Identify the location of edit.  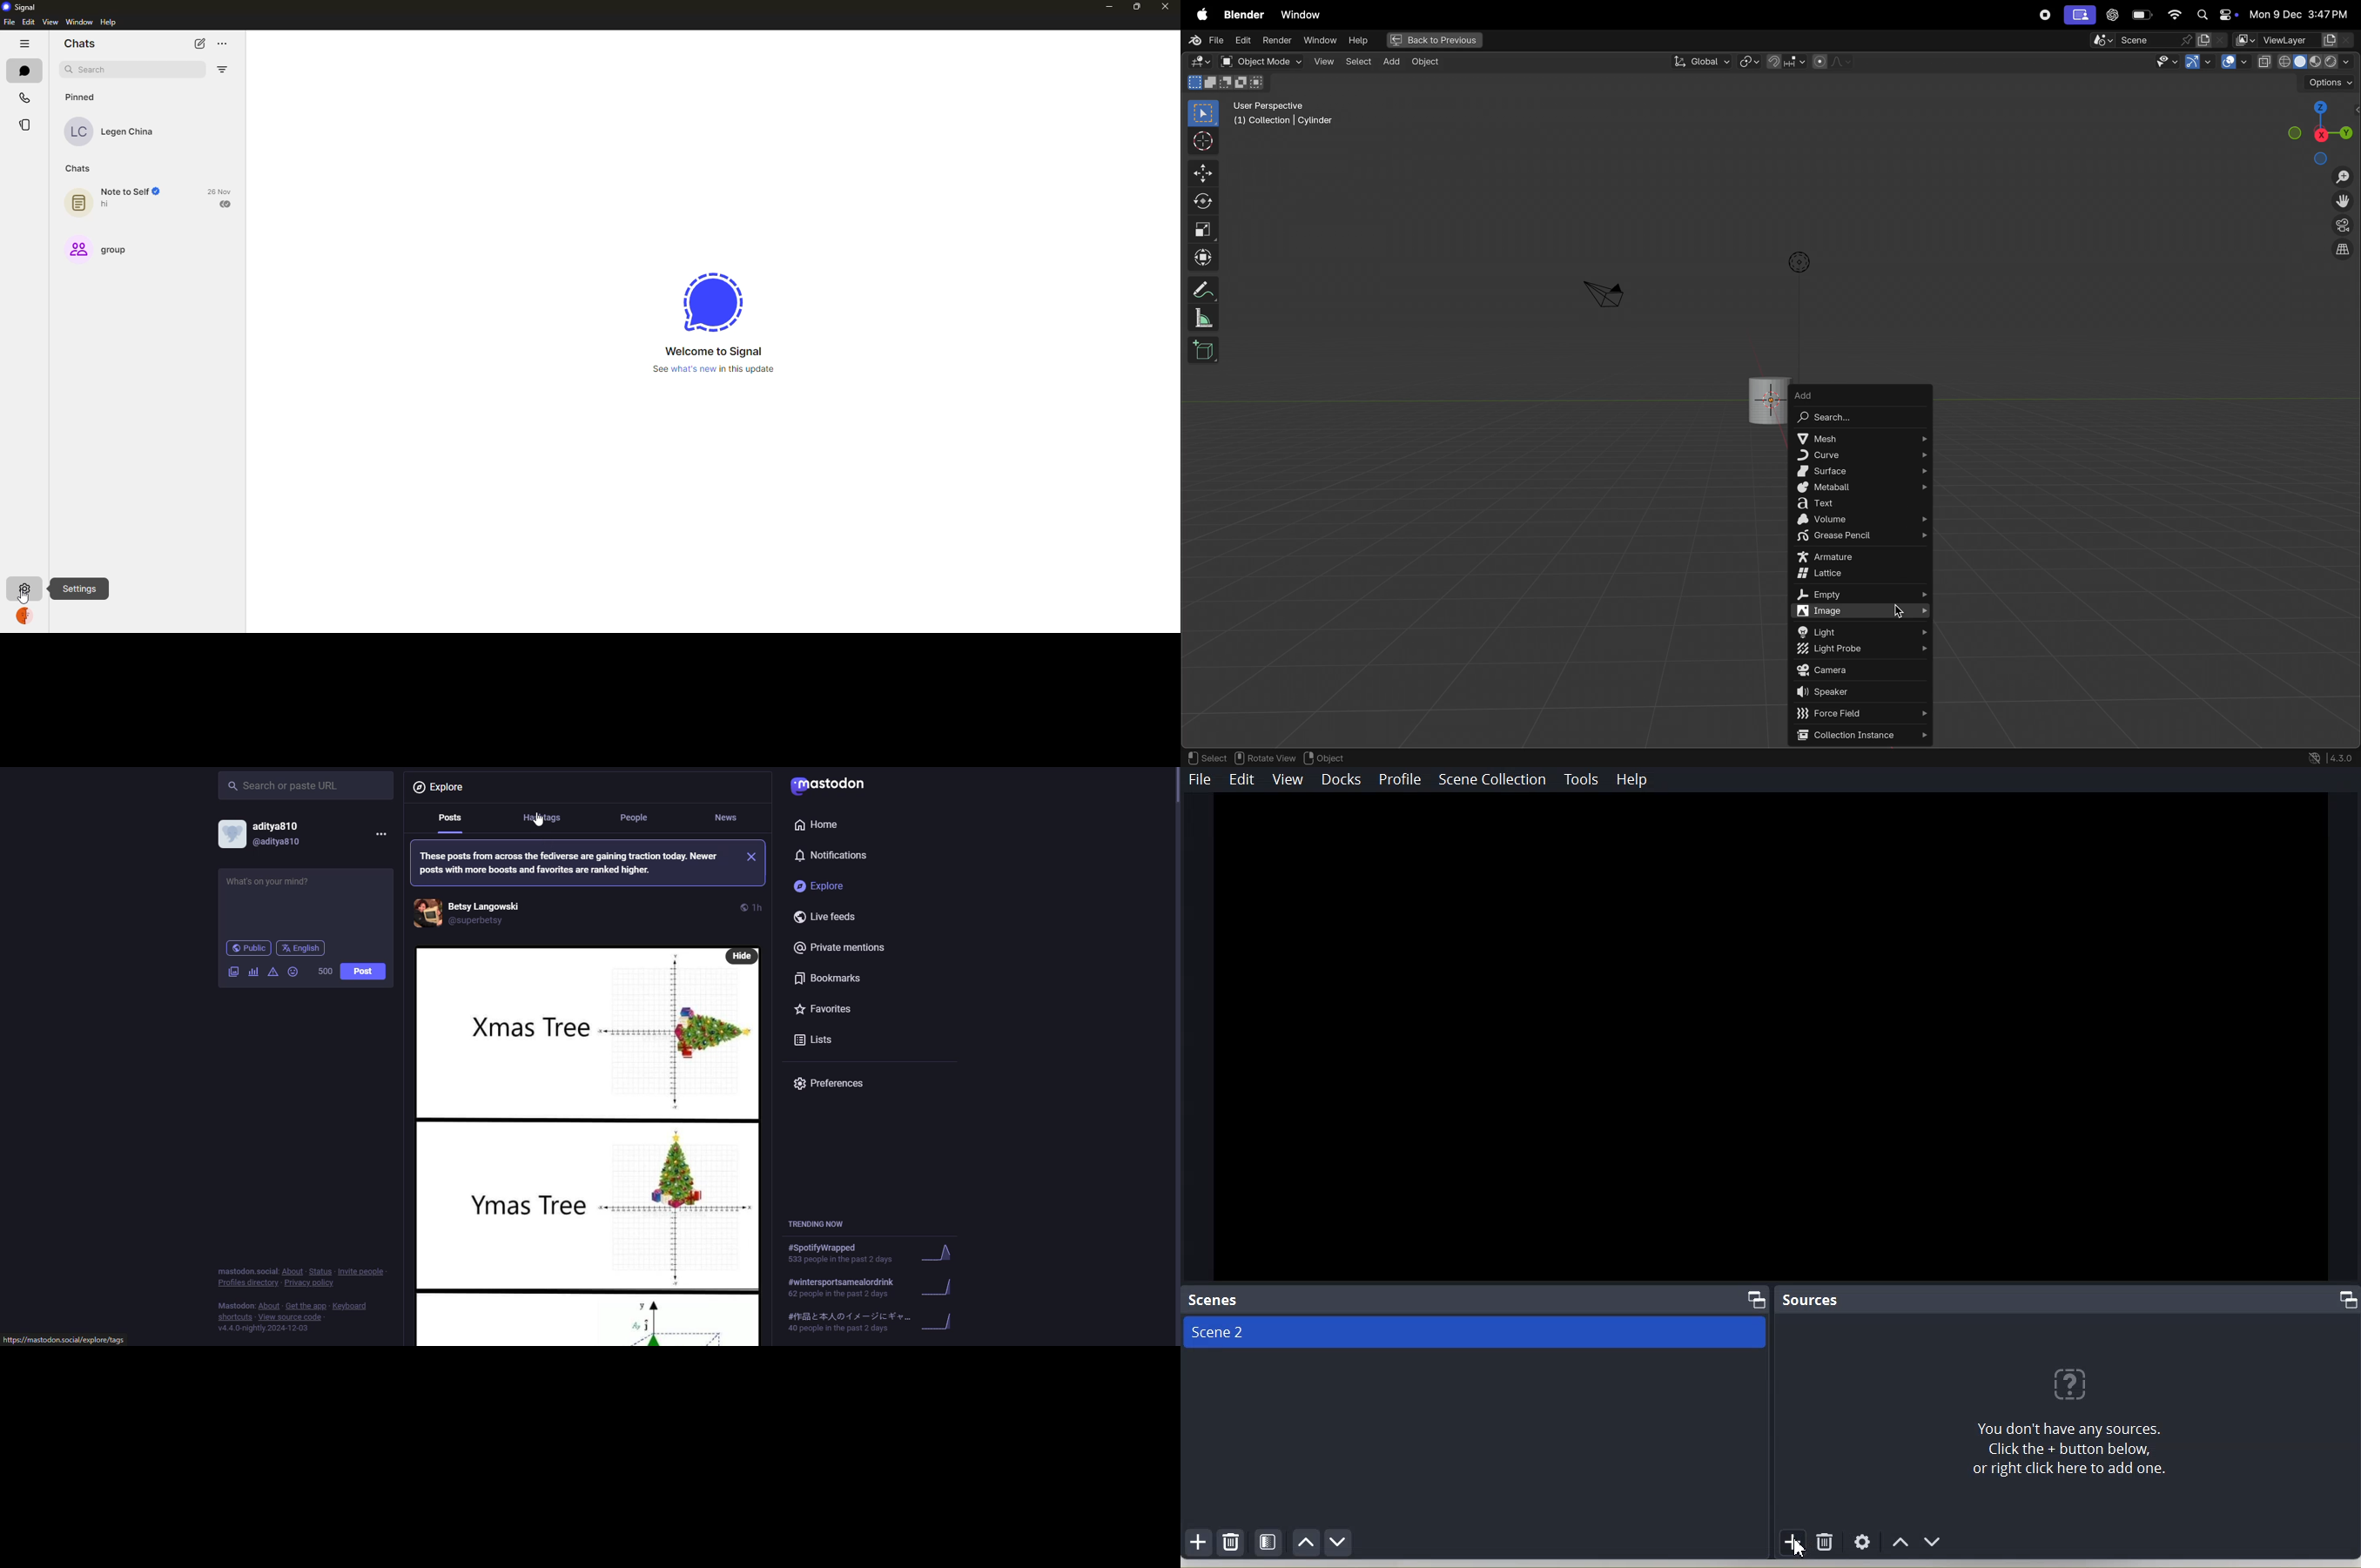
(30, 22).